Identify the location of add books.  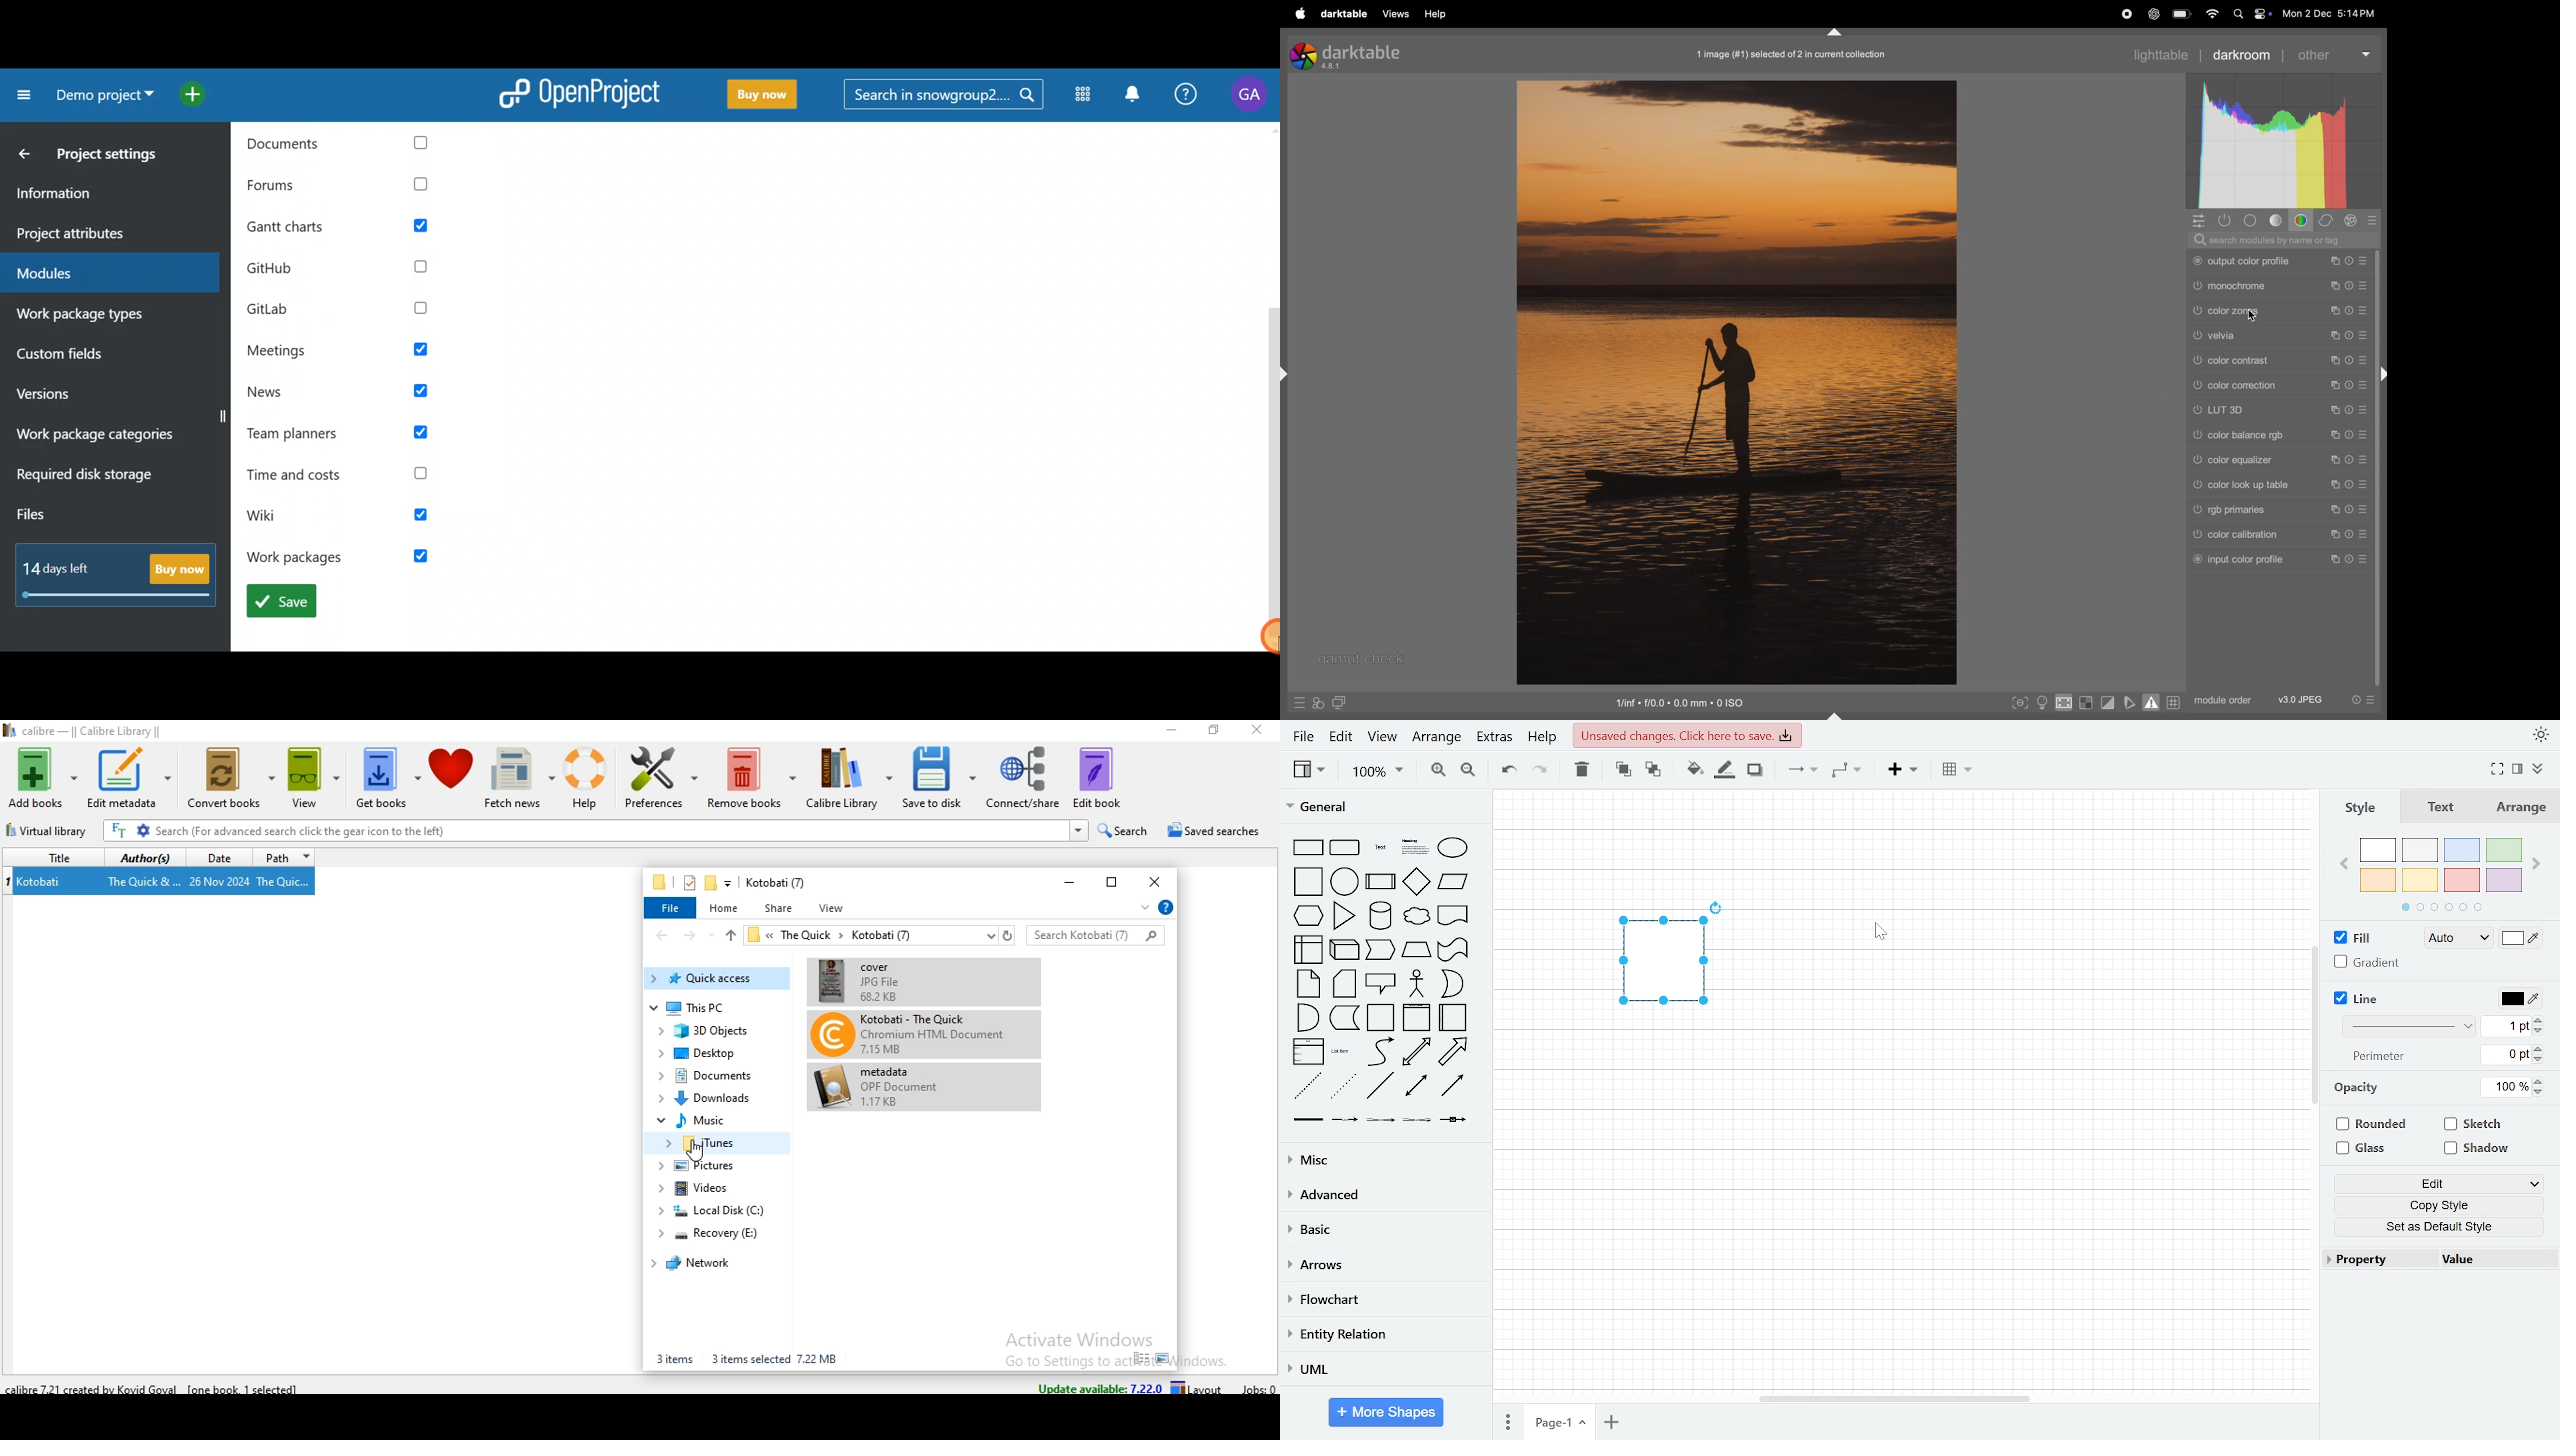
(42, 778).